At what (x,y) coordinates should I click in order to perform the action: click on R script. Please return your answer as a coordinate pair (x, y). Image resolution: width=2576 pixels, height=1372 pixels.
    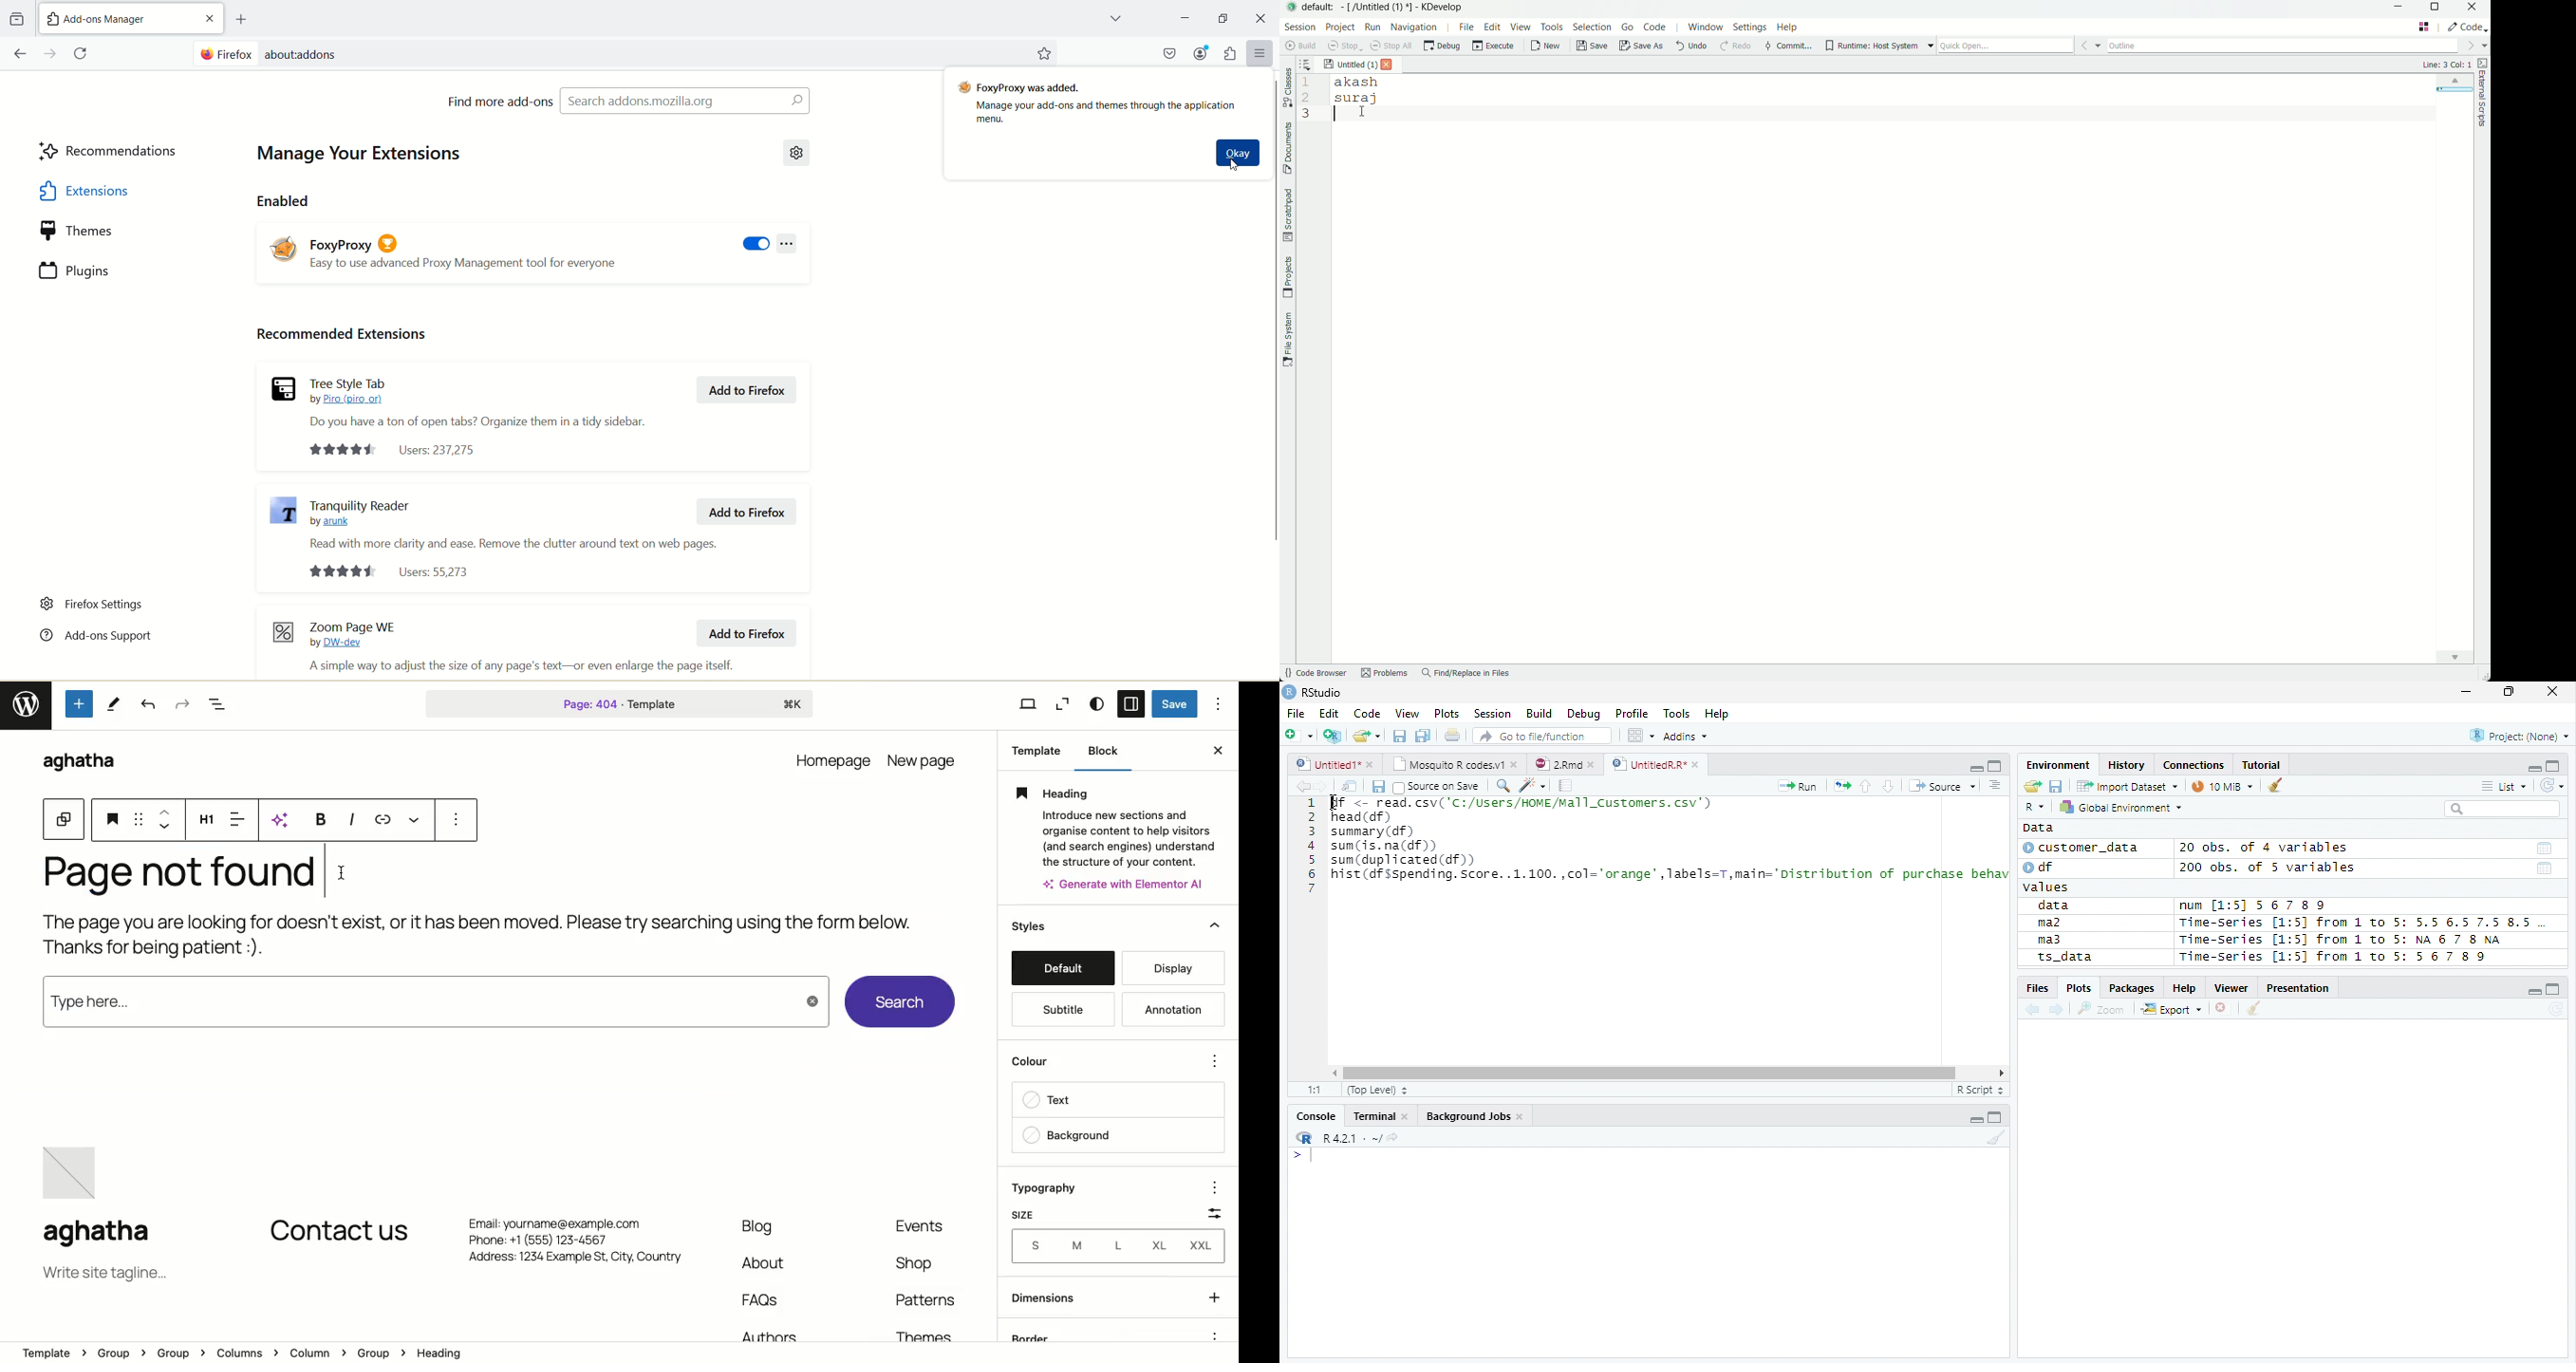
    Looking at the image, I should click on (1979, 1090).